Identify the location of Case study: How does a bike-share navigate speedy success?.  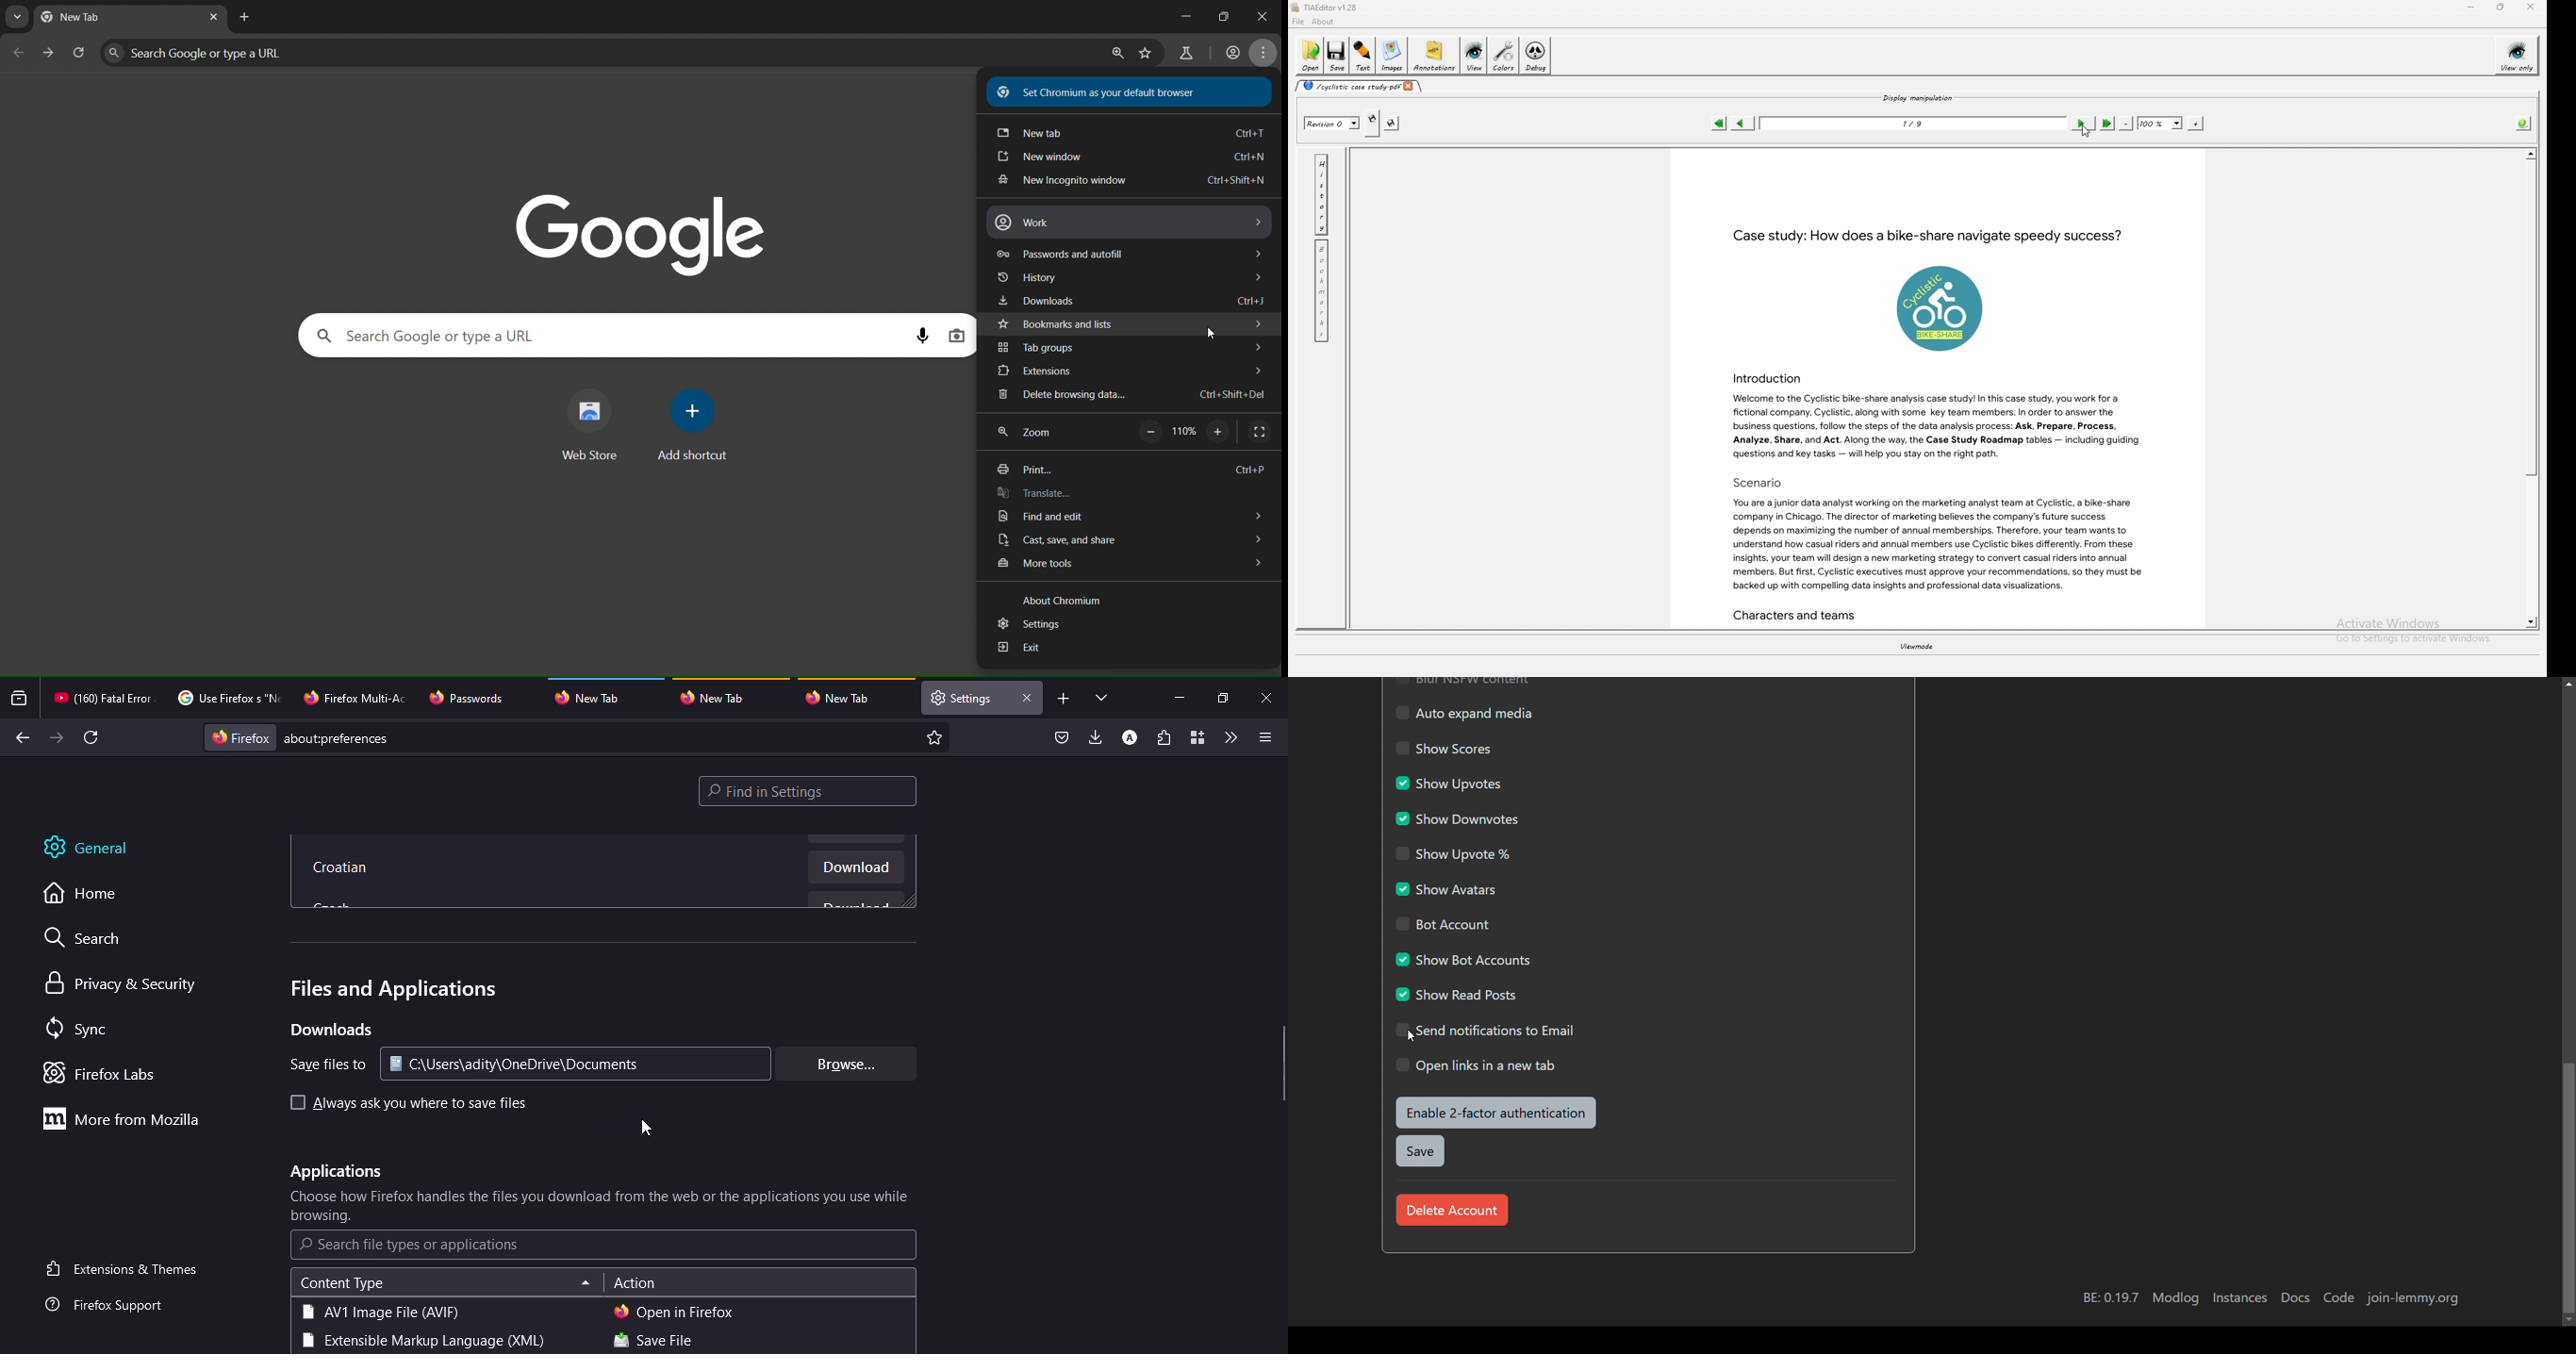
(1930, 237).